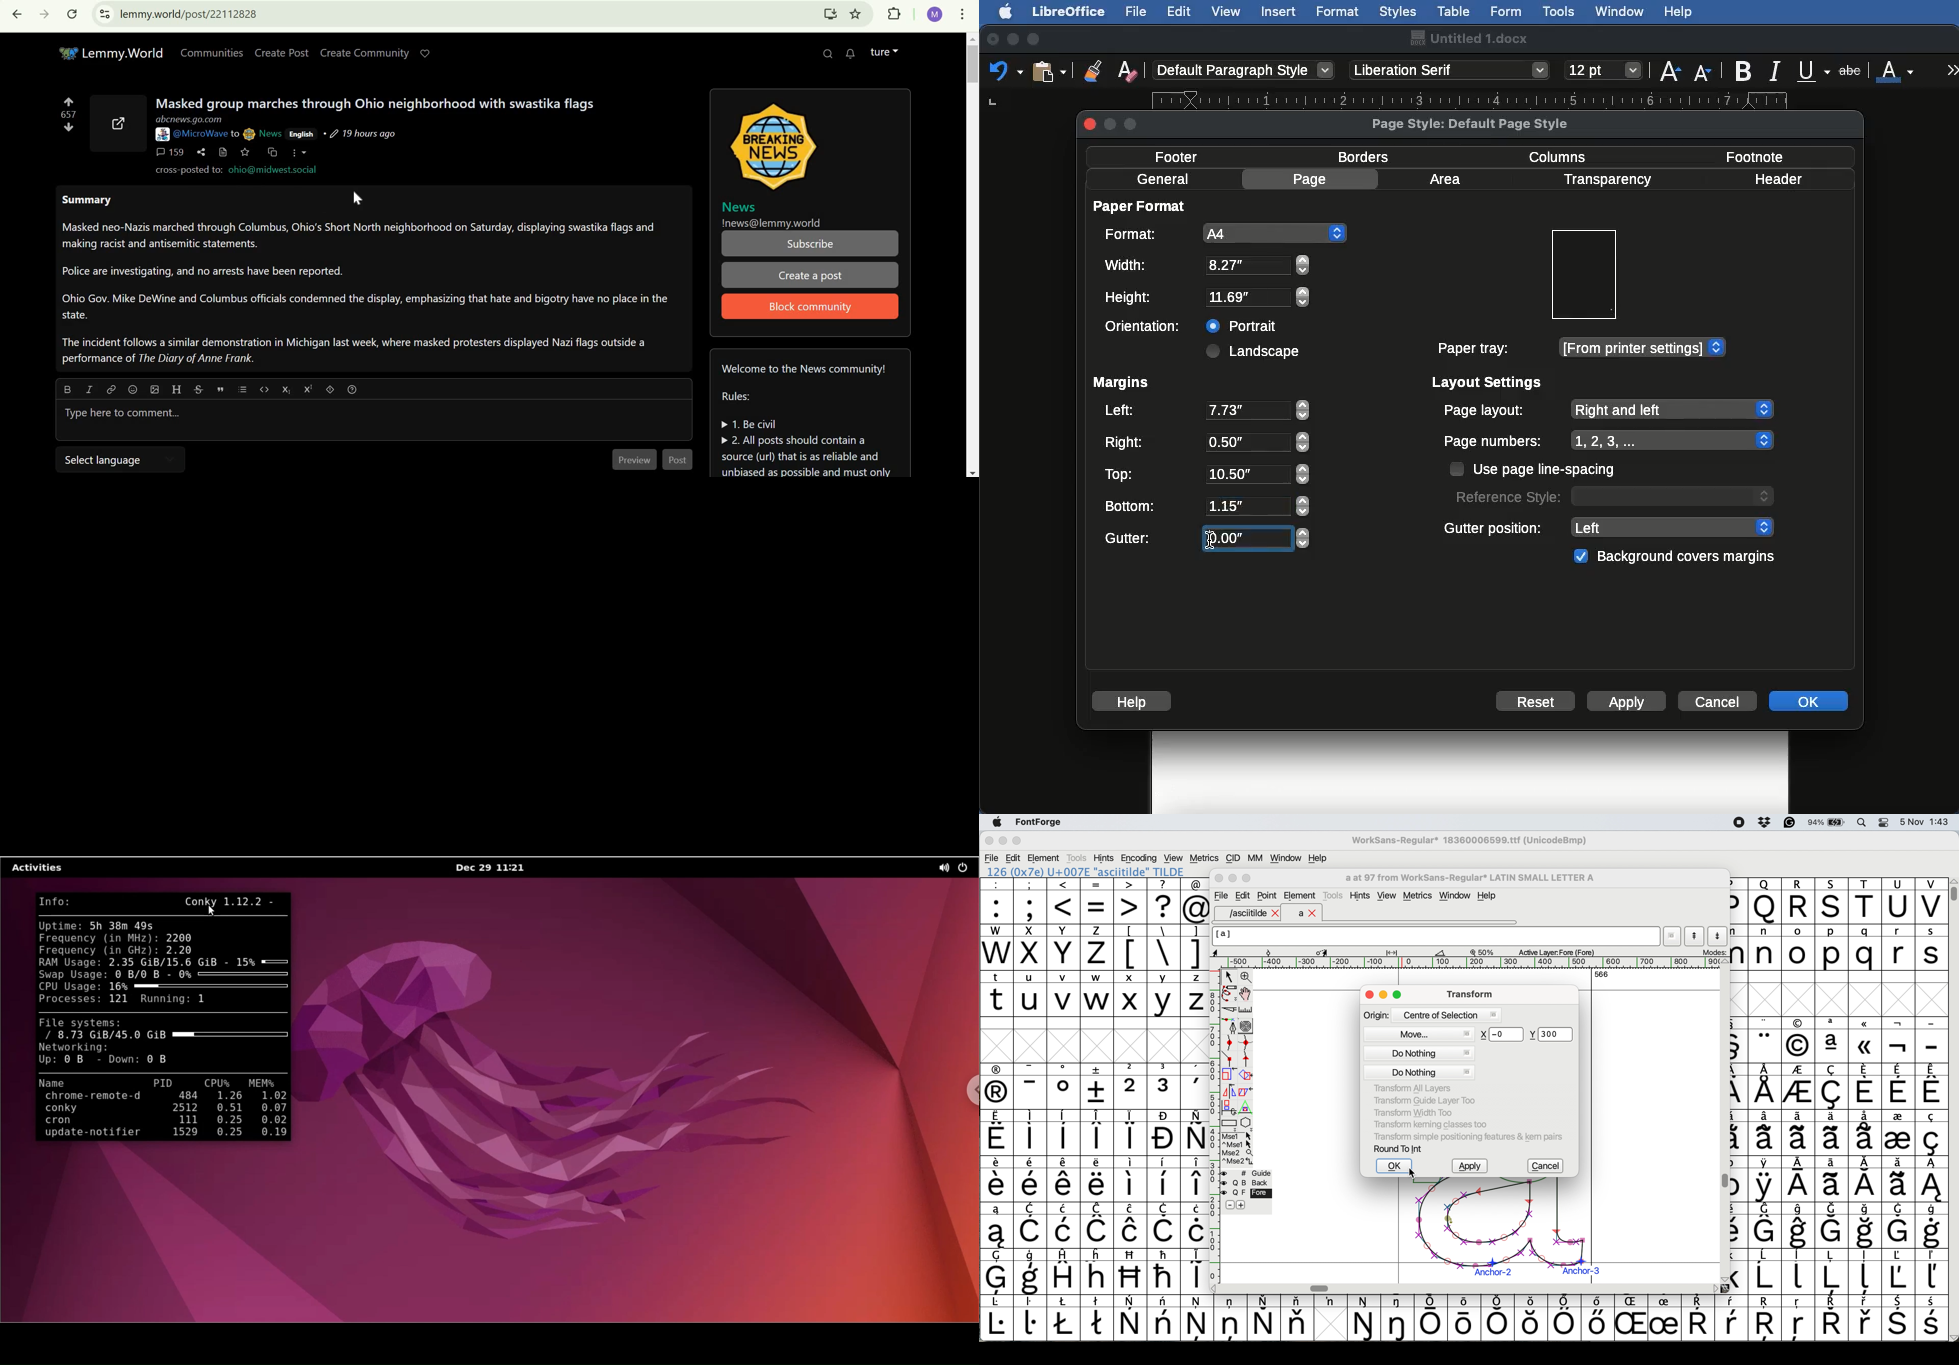 This screenshot has width=1960, height=1372. Describe the element at coordinates (1164, 1271) in the screenshot. I see `symbol` at that location.